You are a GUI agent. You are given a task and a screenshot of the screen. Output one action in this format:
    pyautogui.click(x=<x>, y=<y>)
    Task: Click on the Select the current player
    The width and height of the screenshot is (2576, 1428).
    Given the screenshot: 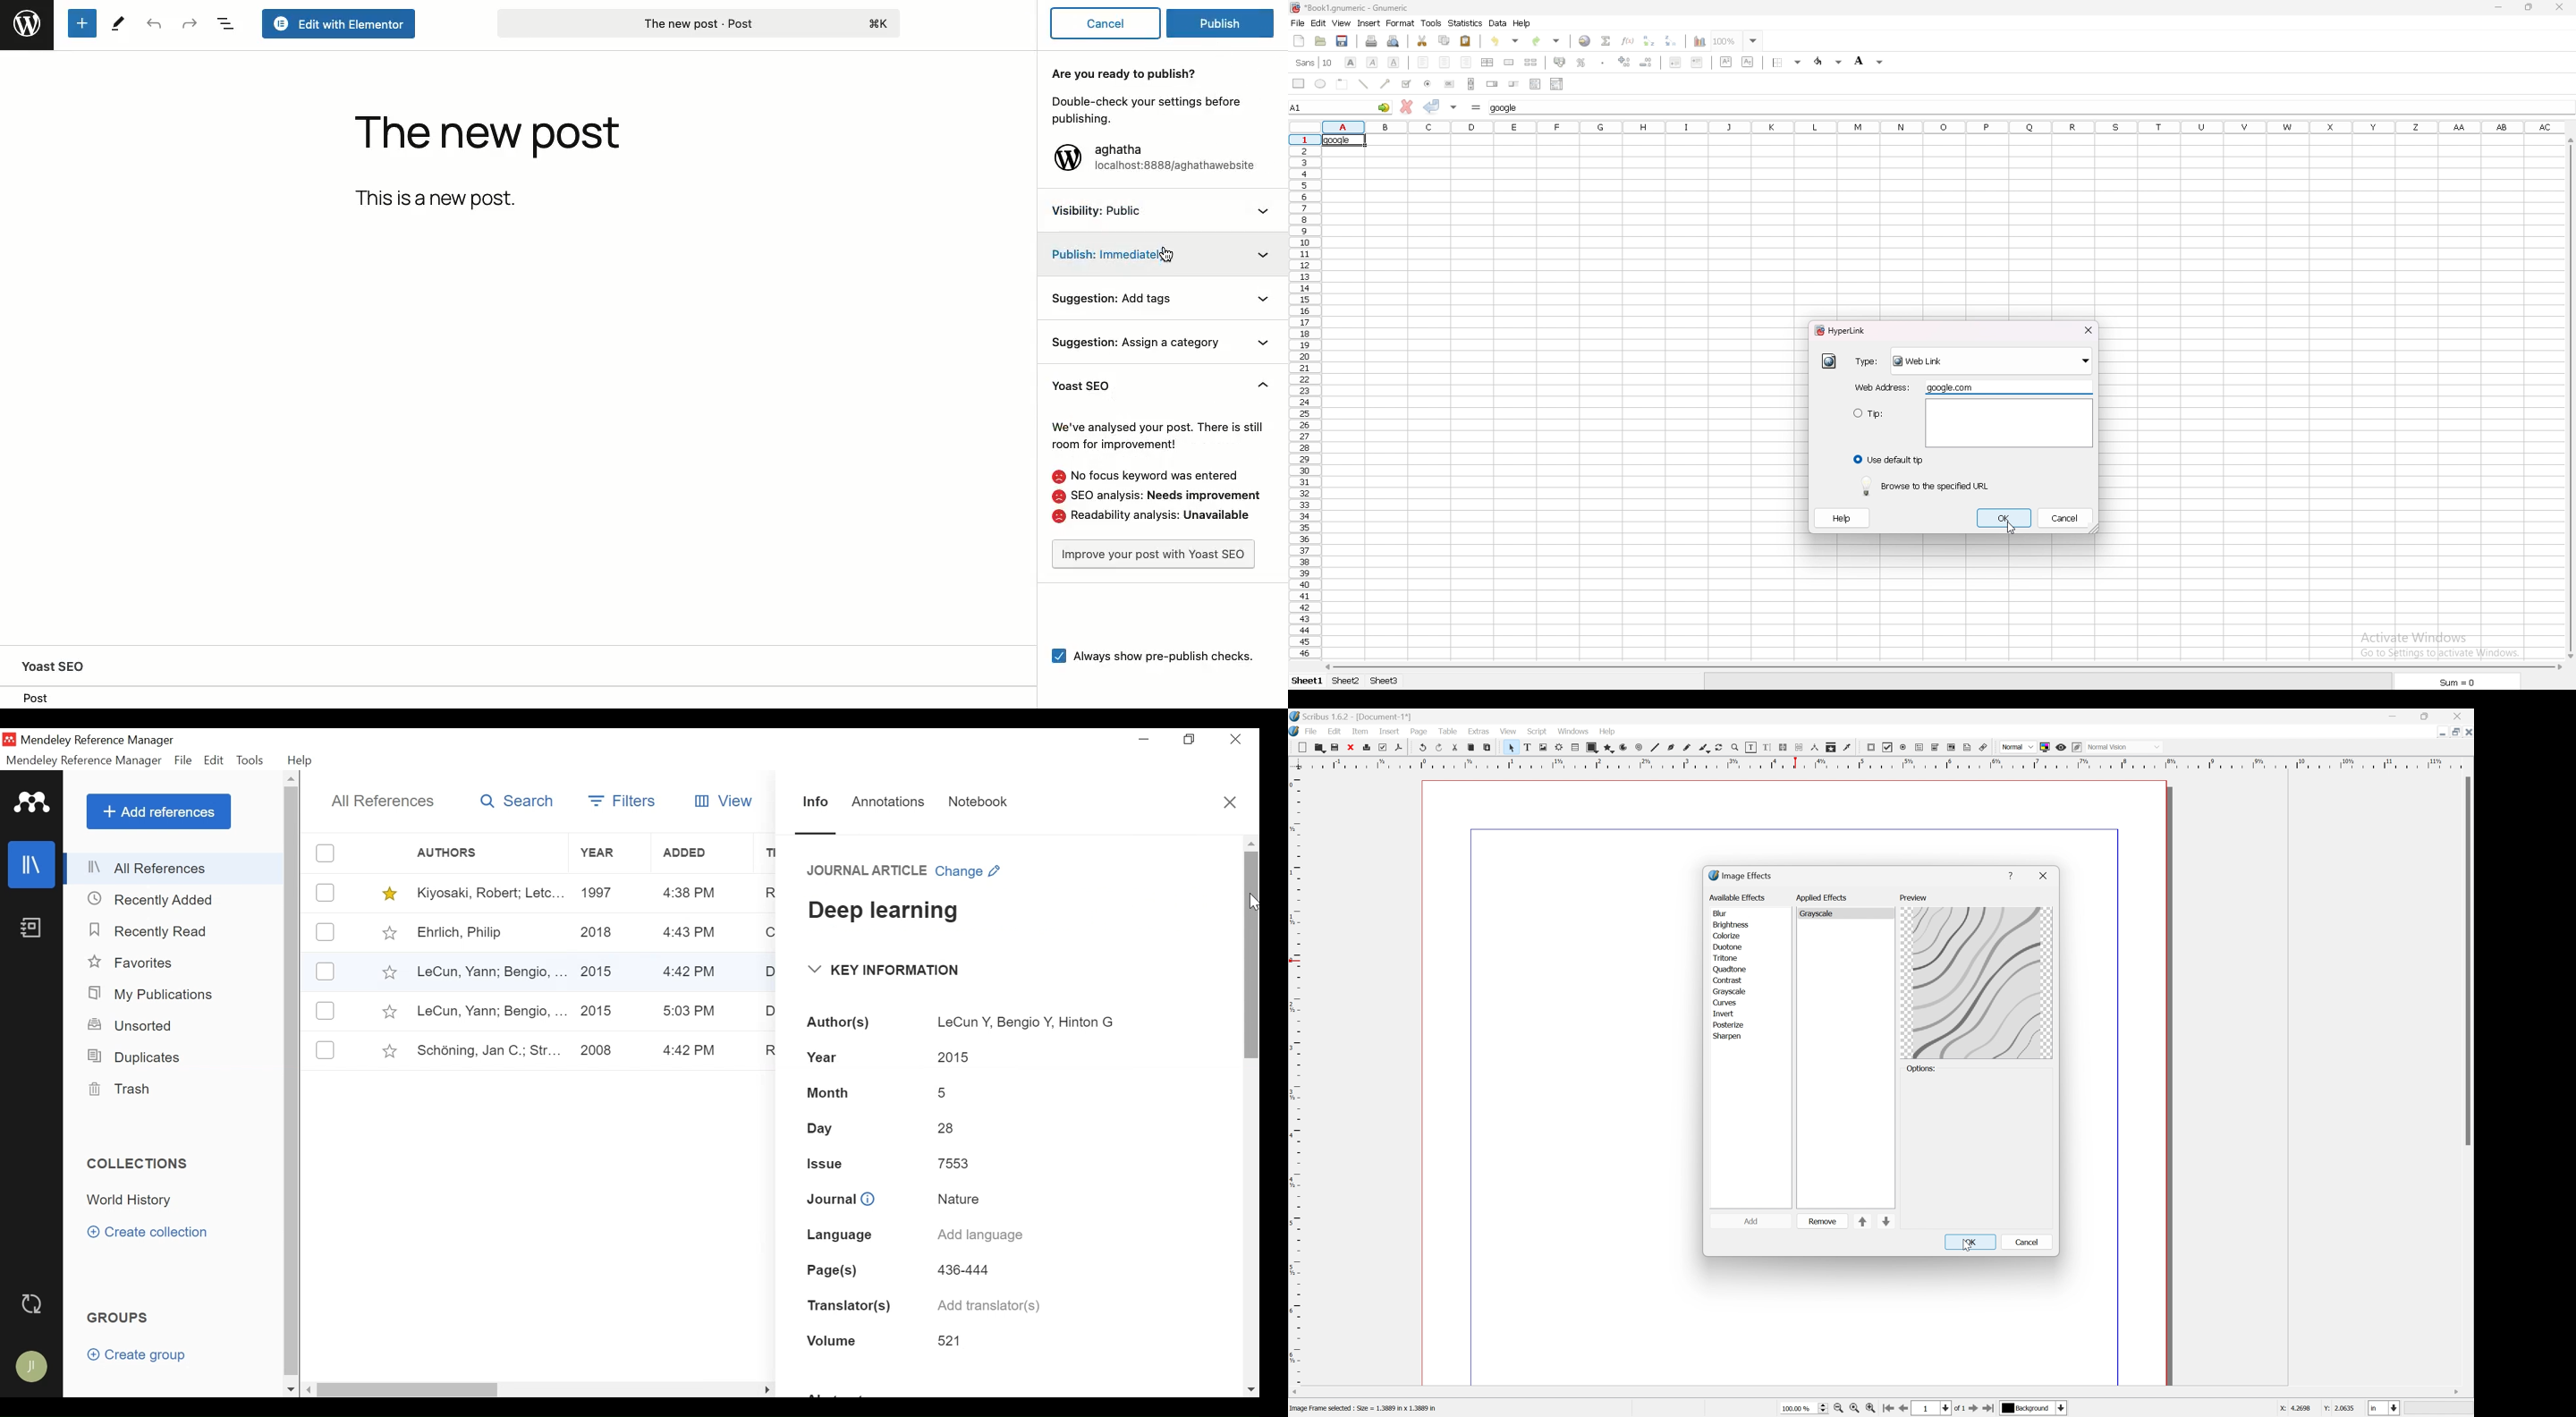 What is the action you would take?
    pyautogui.click(x=2033, y=1410)
    